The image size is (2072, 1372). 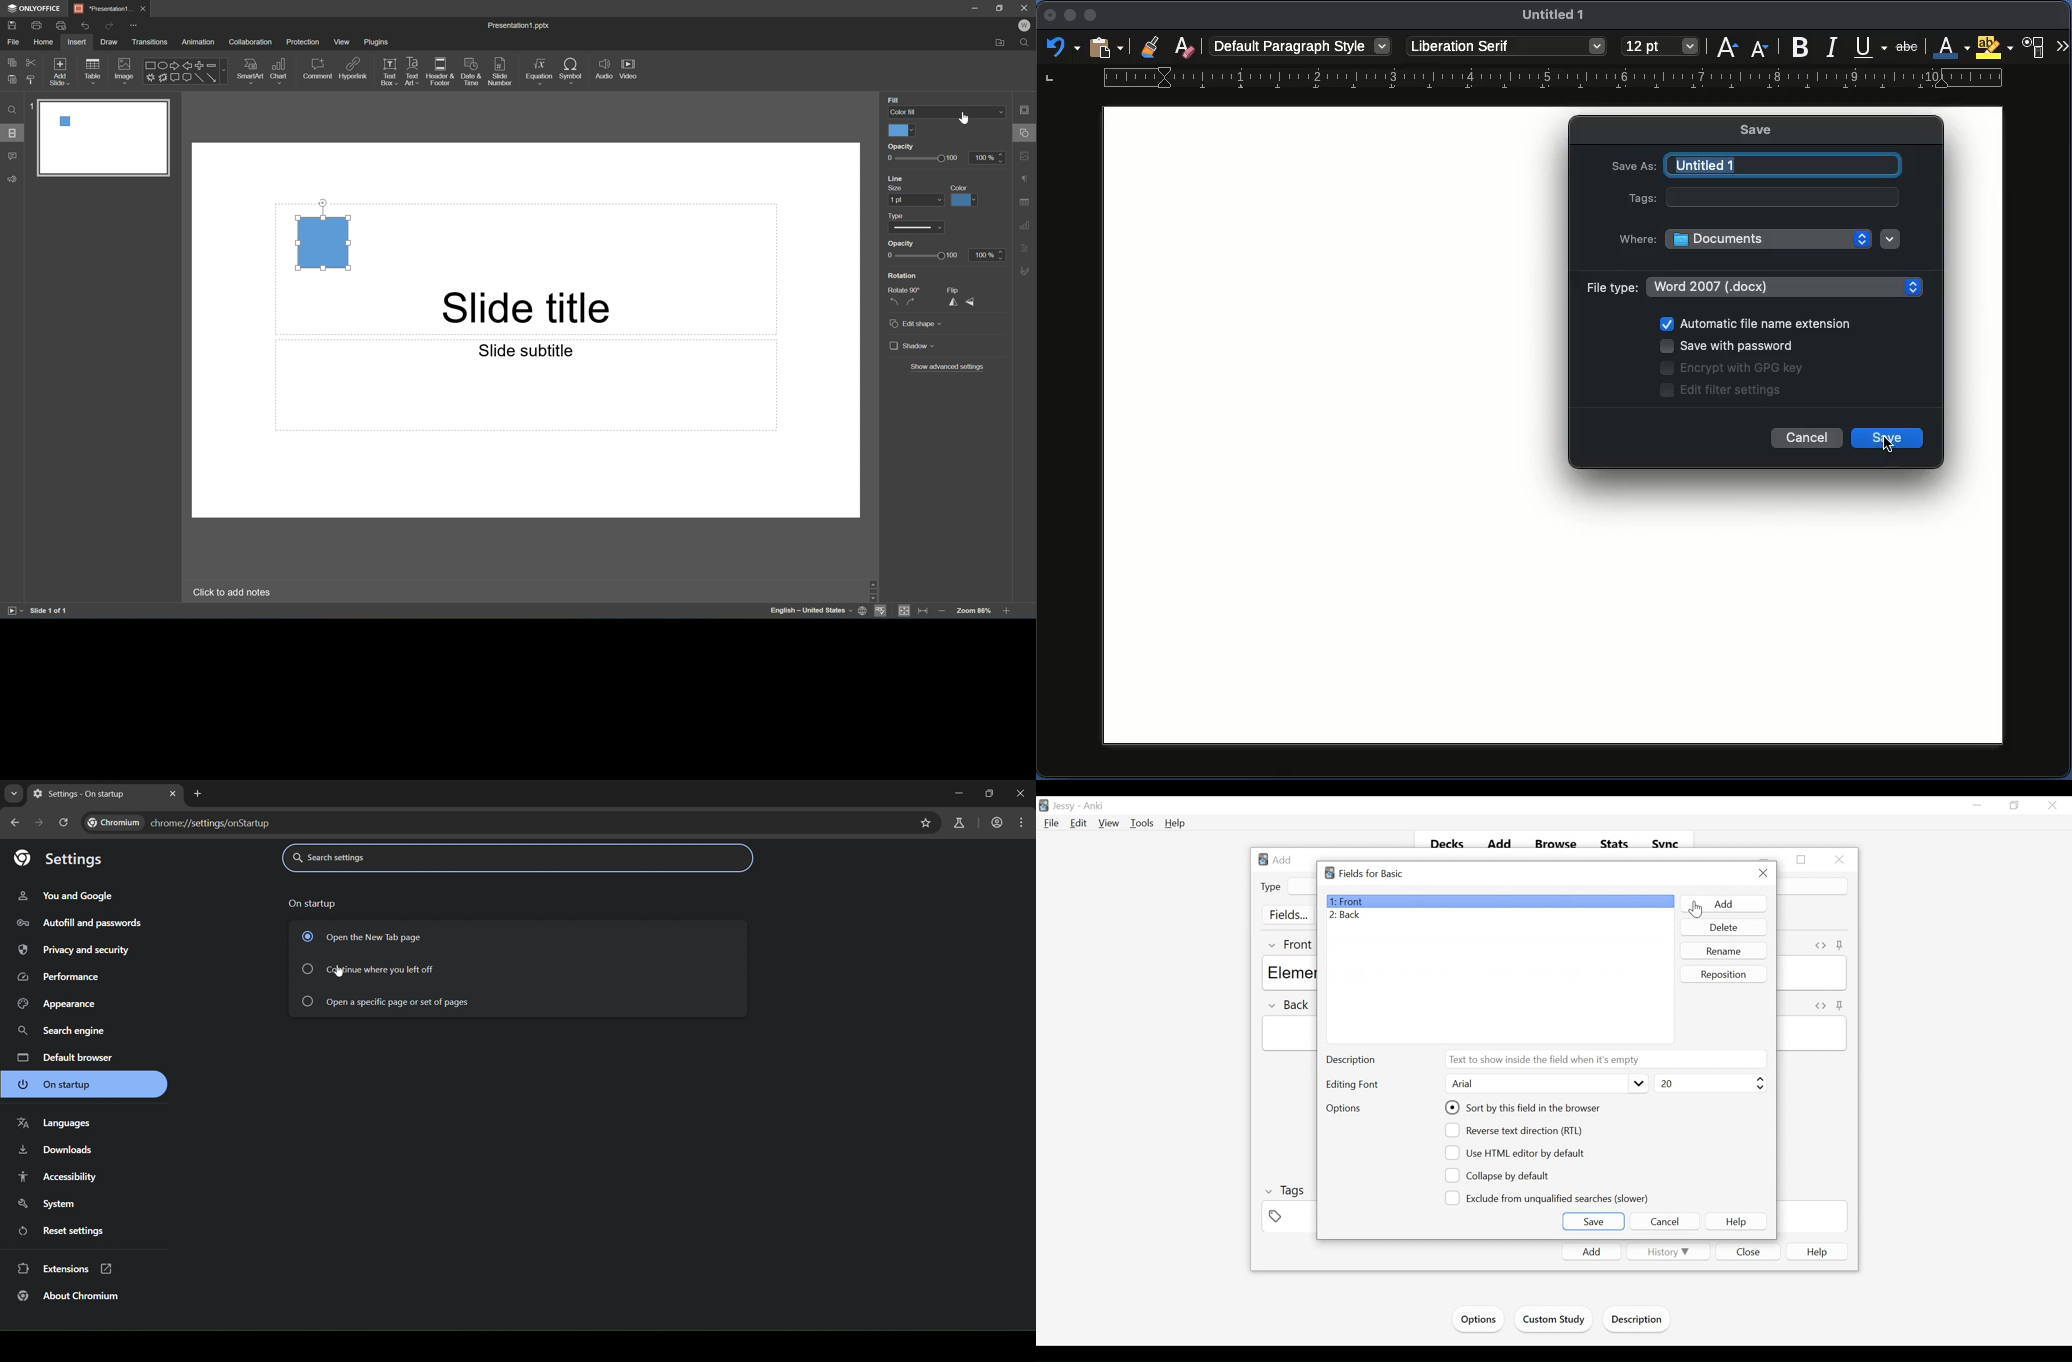 What do you see at coordinates (32, 106) in the screenshot?
I see `1` at bounding box center [32, 106].